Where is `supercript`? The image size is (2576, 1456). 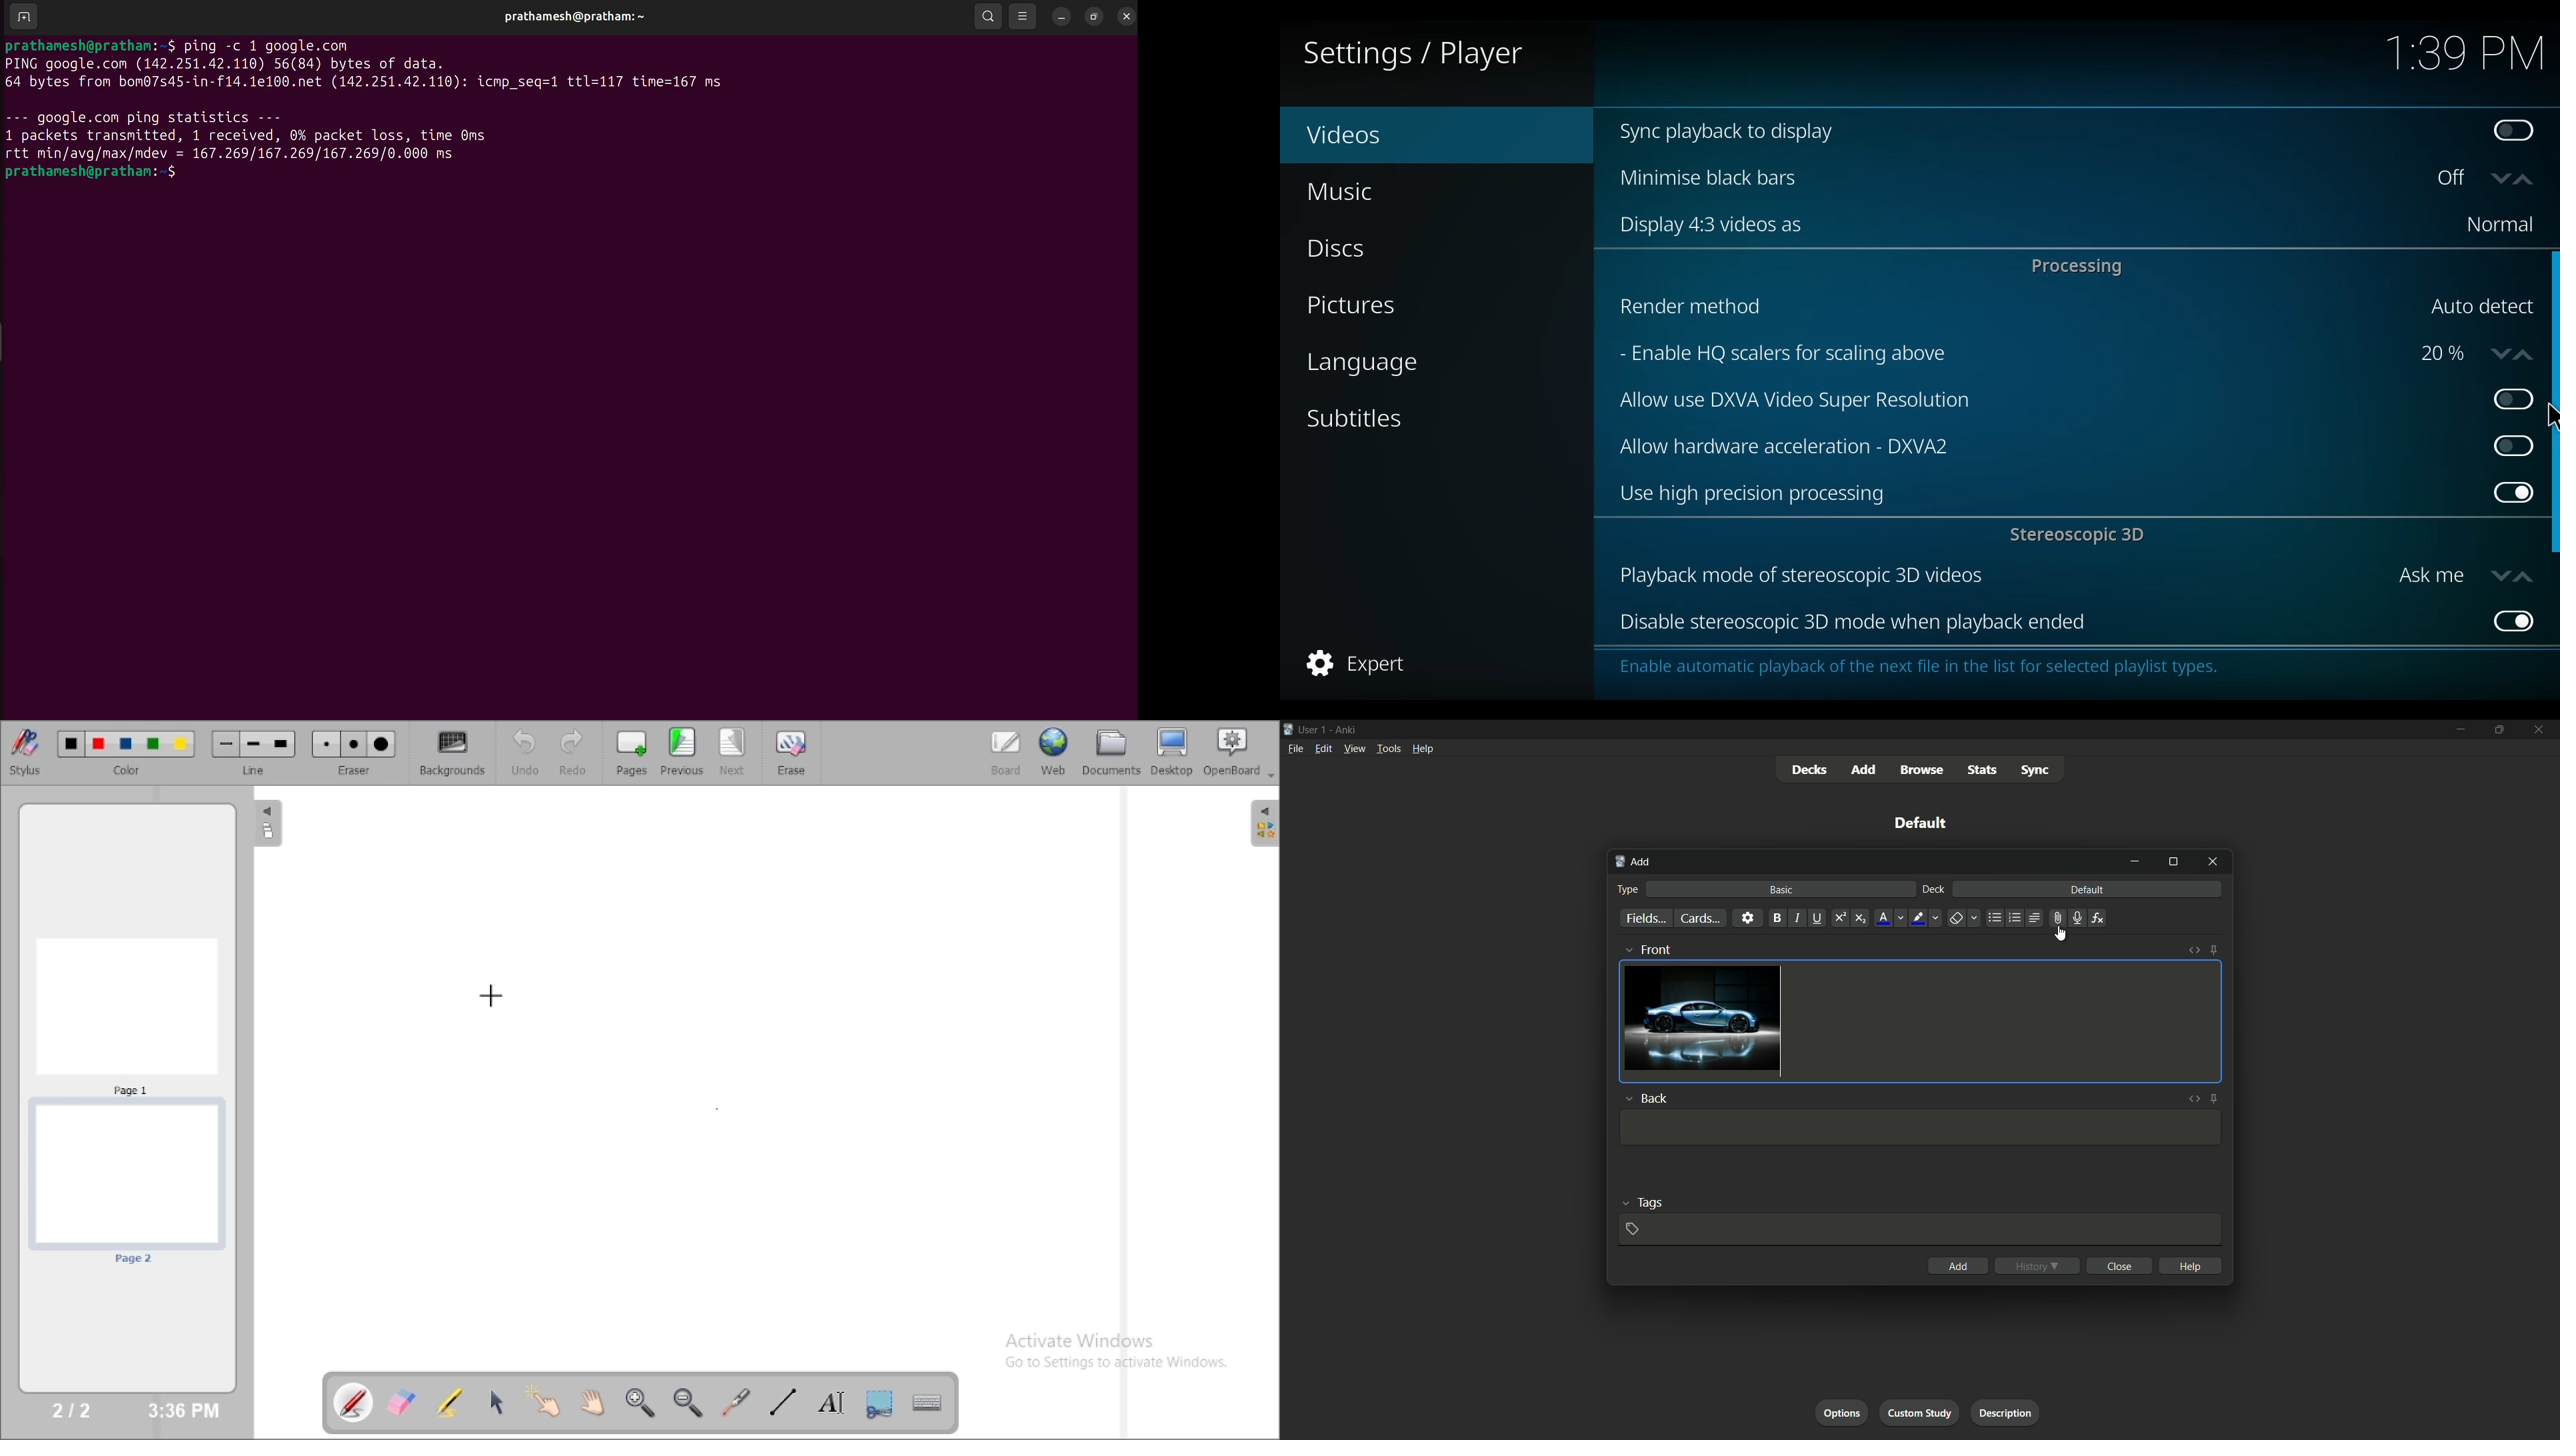
supercript is located at coordinates (1842, 917).